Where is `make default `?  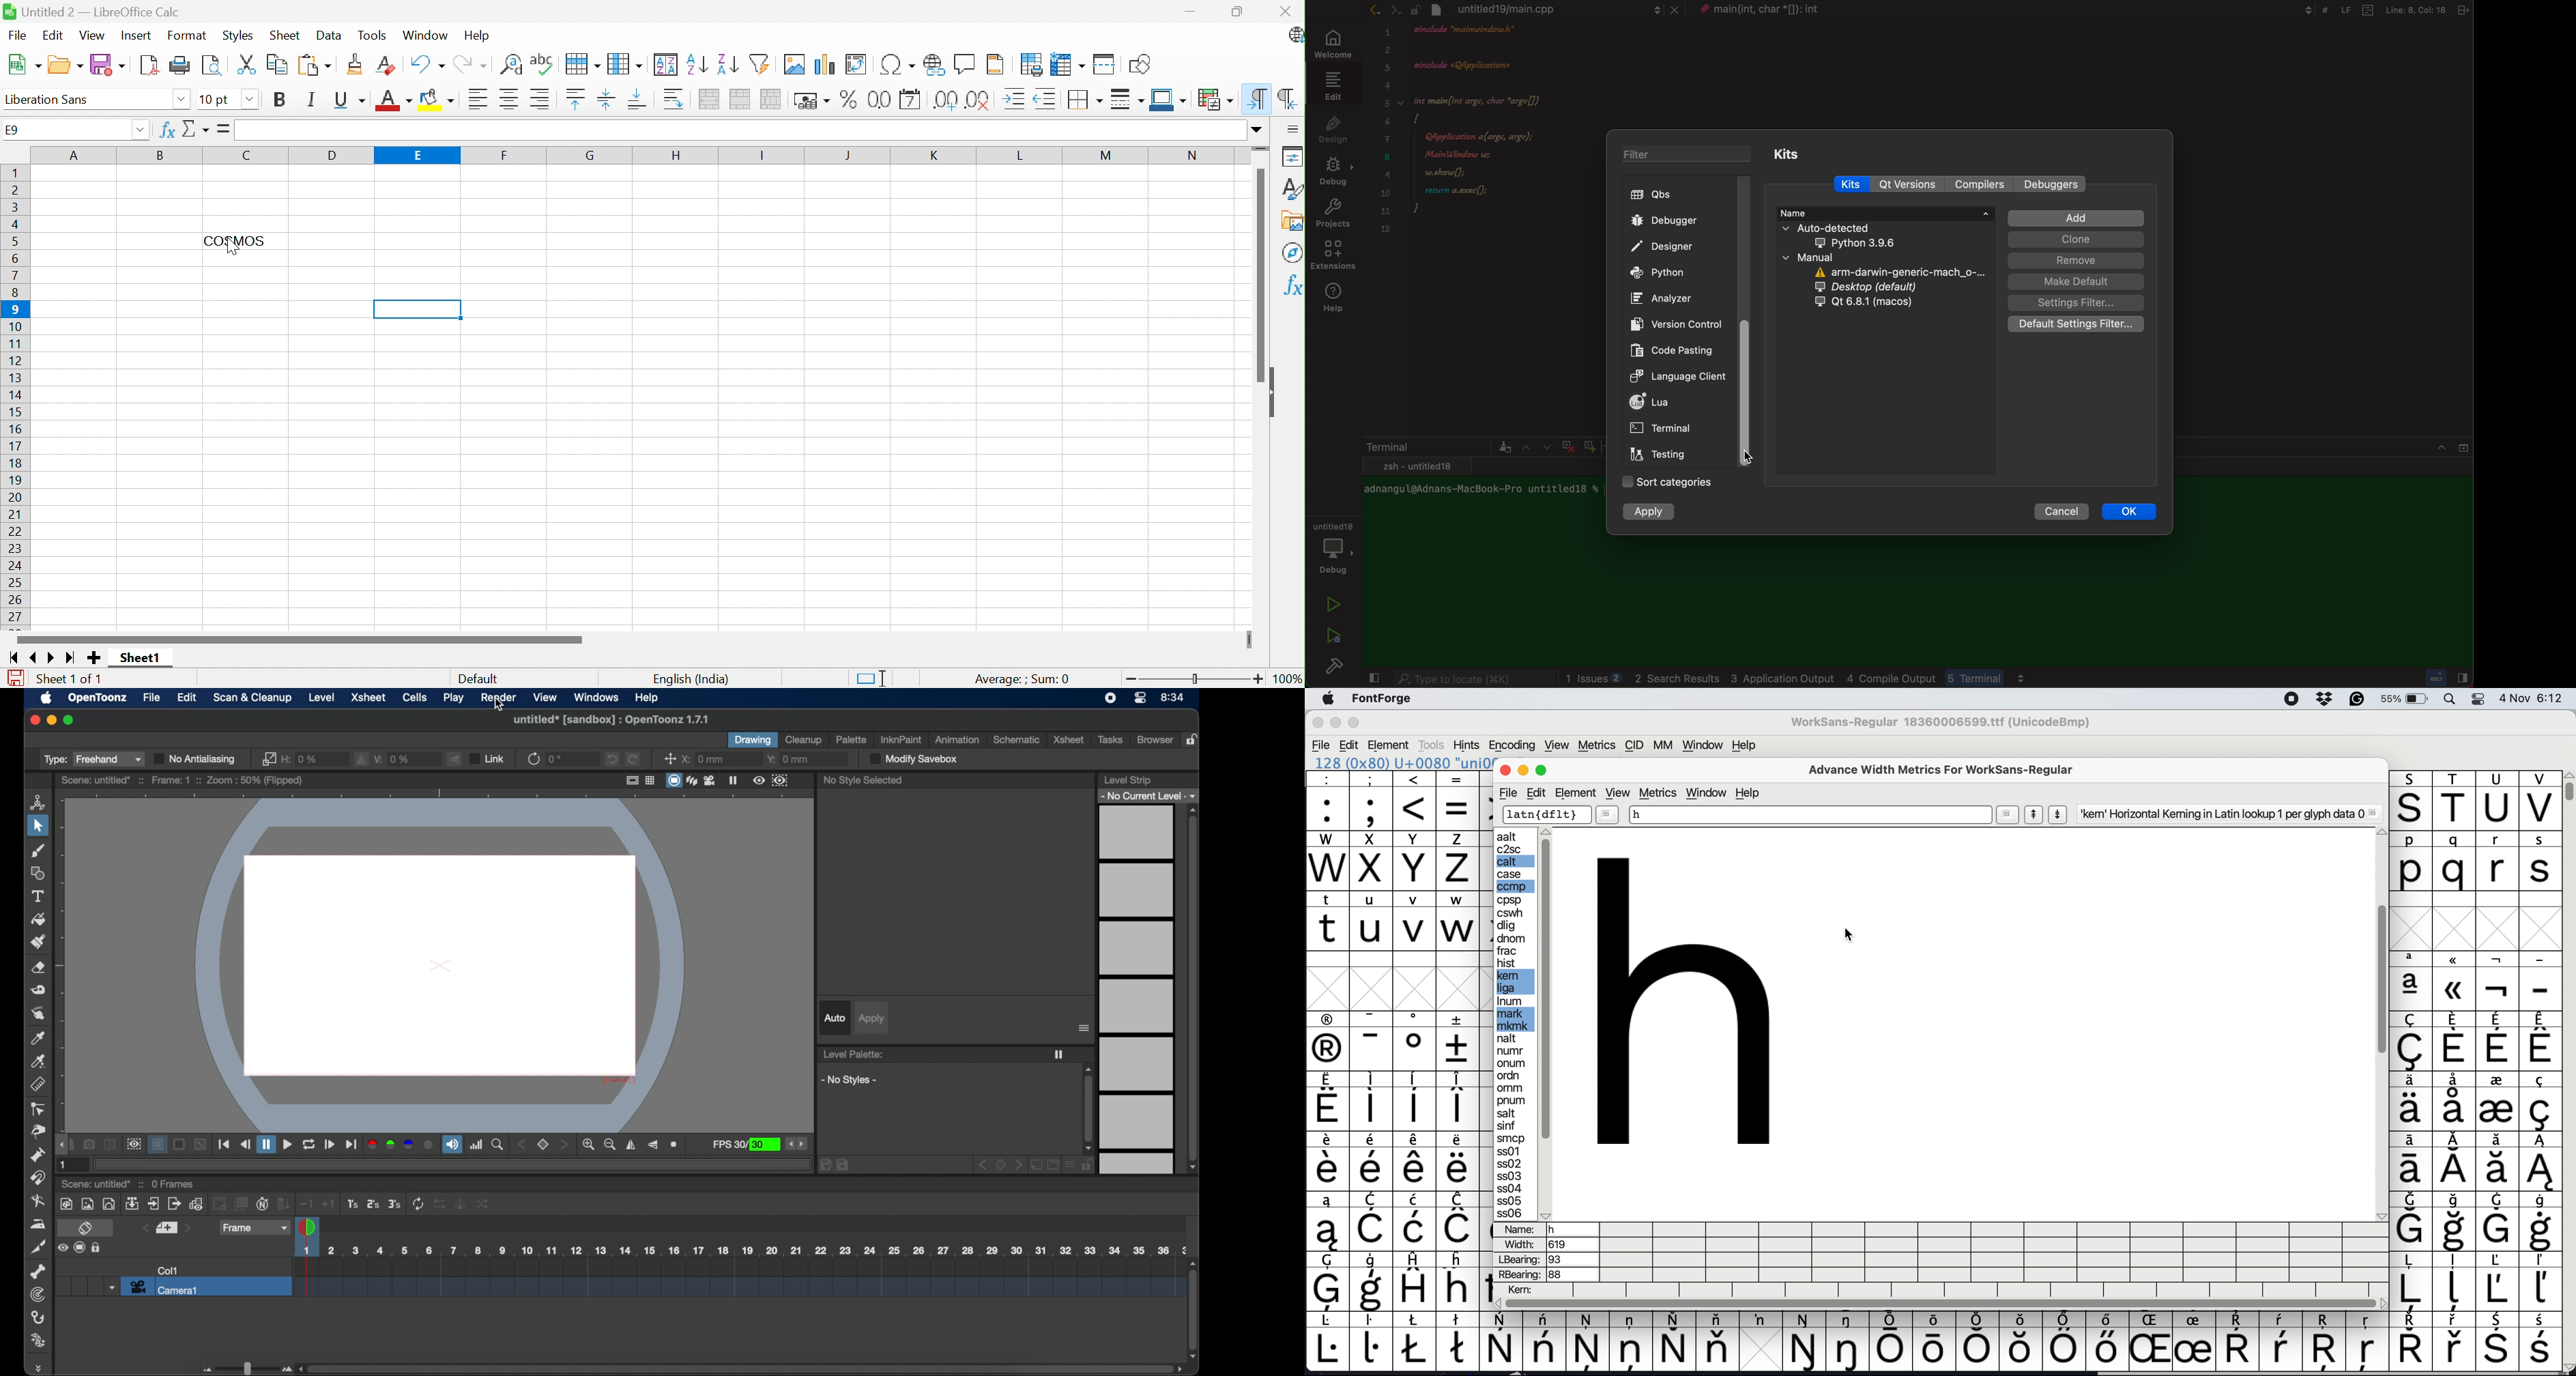
make default  is located at coordinates (2076, 281).